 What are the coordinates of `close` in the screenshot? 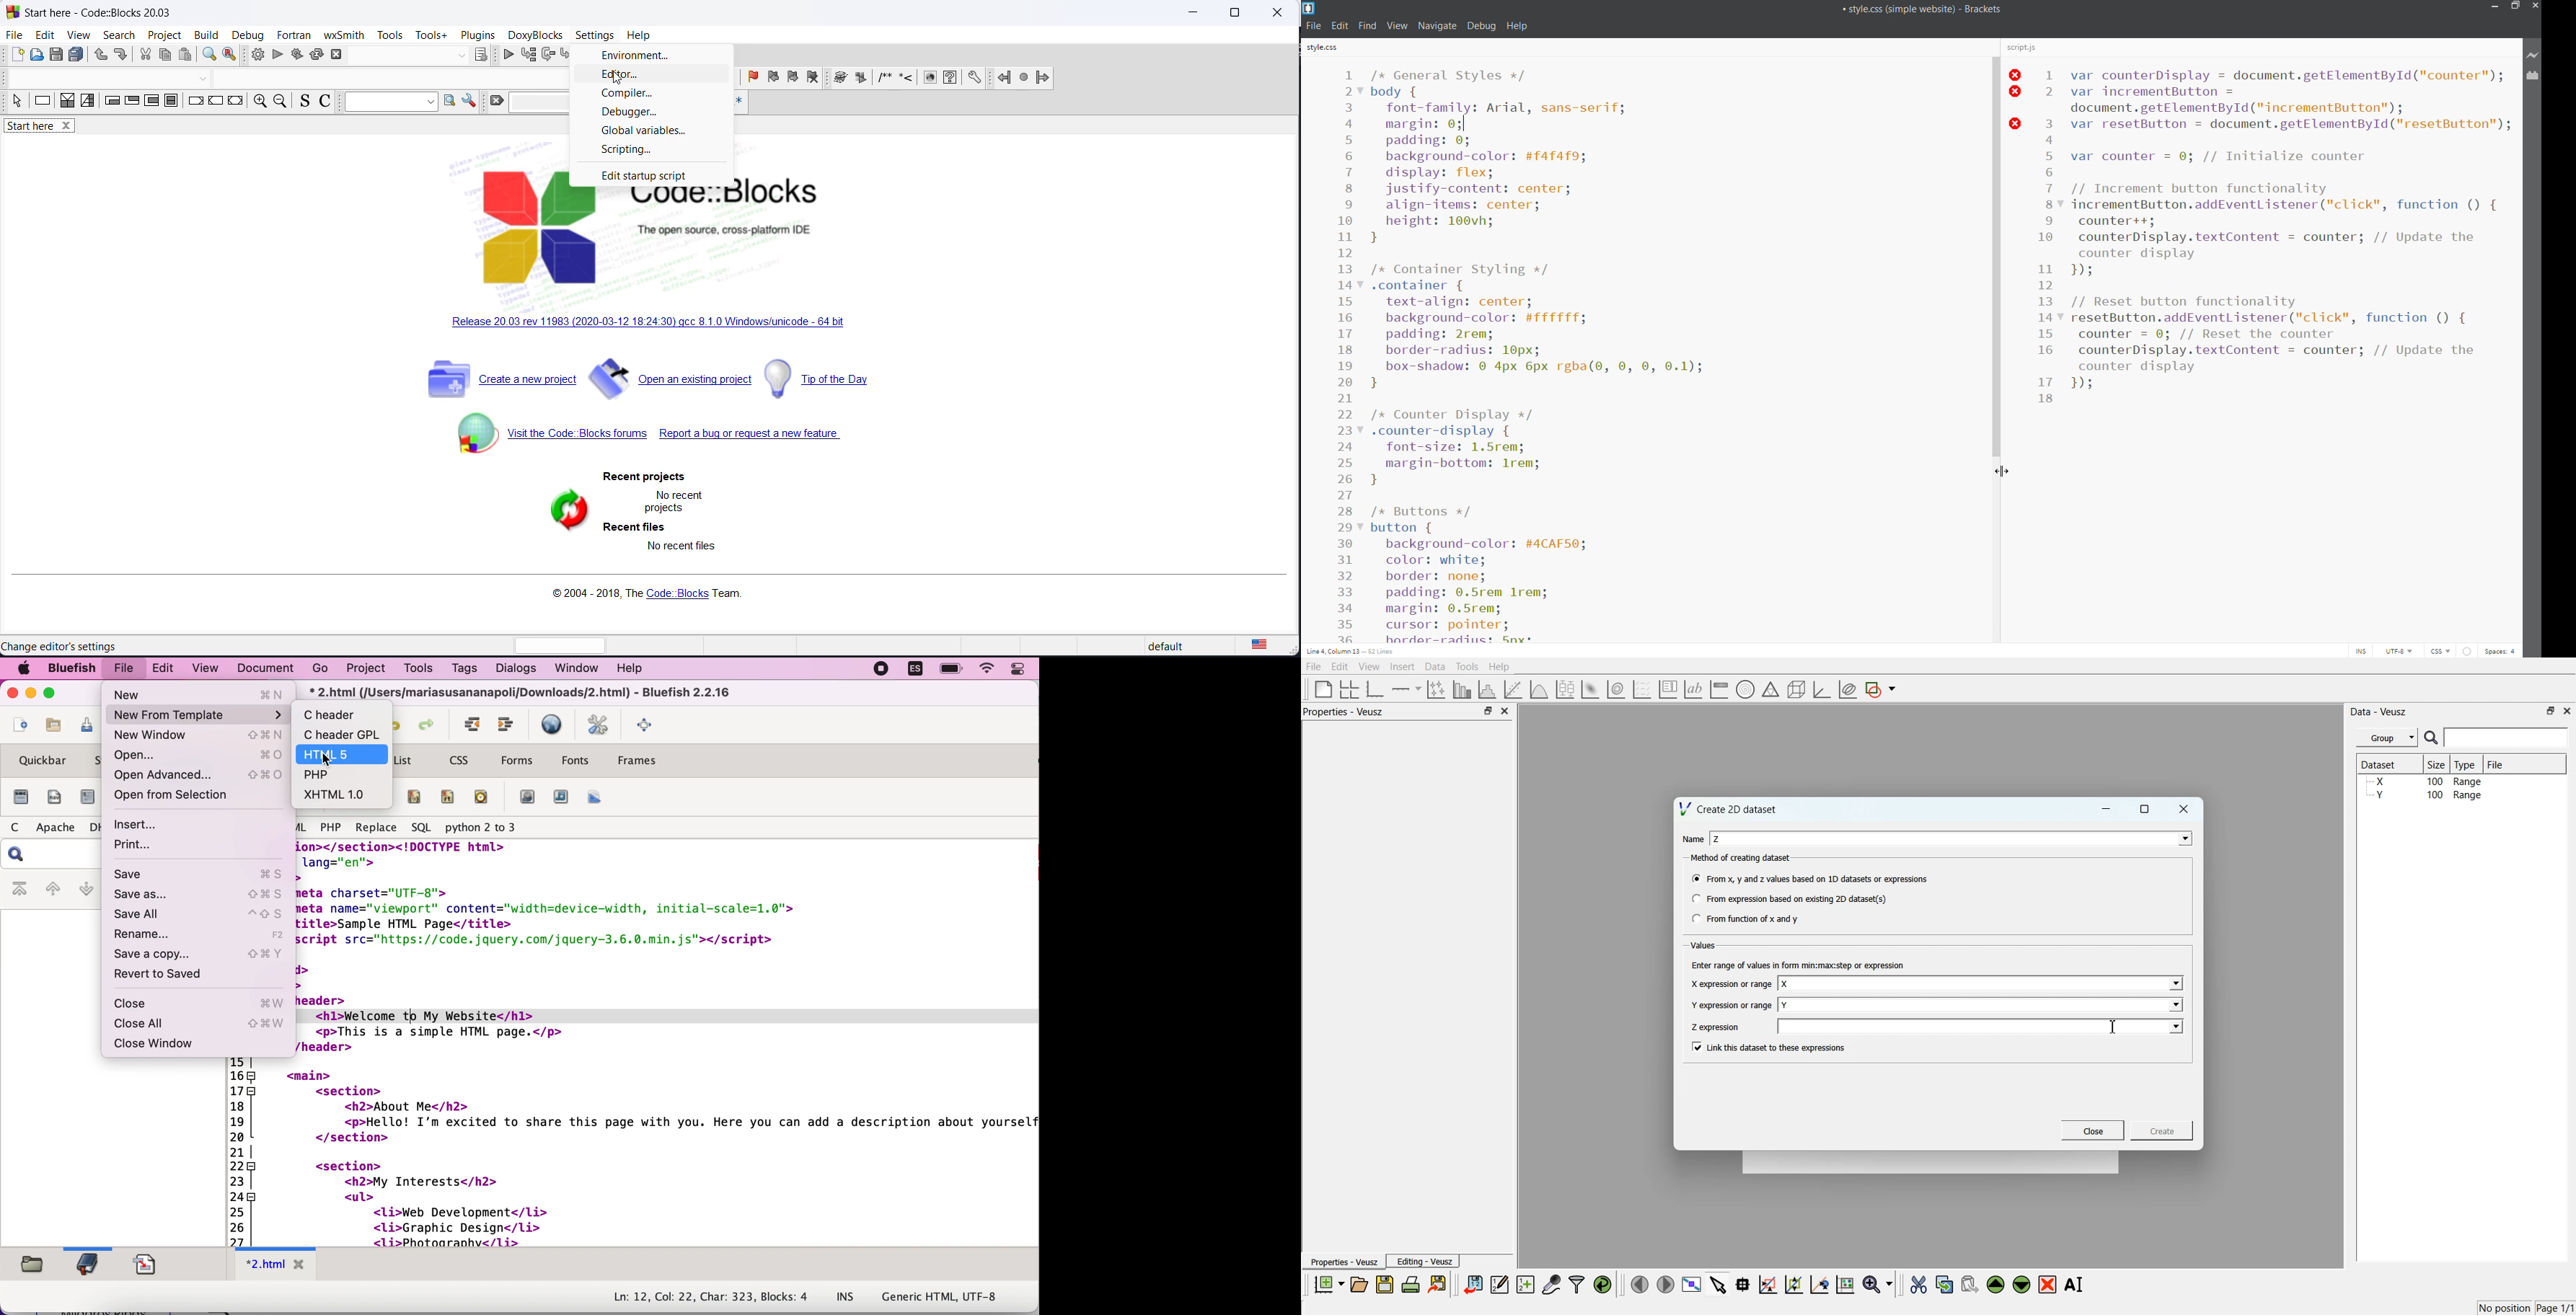 It's located at (1276, 12).